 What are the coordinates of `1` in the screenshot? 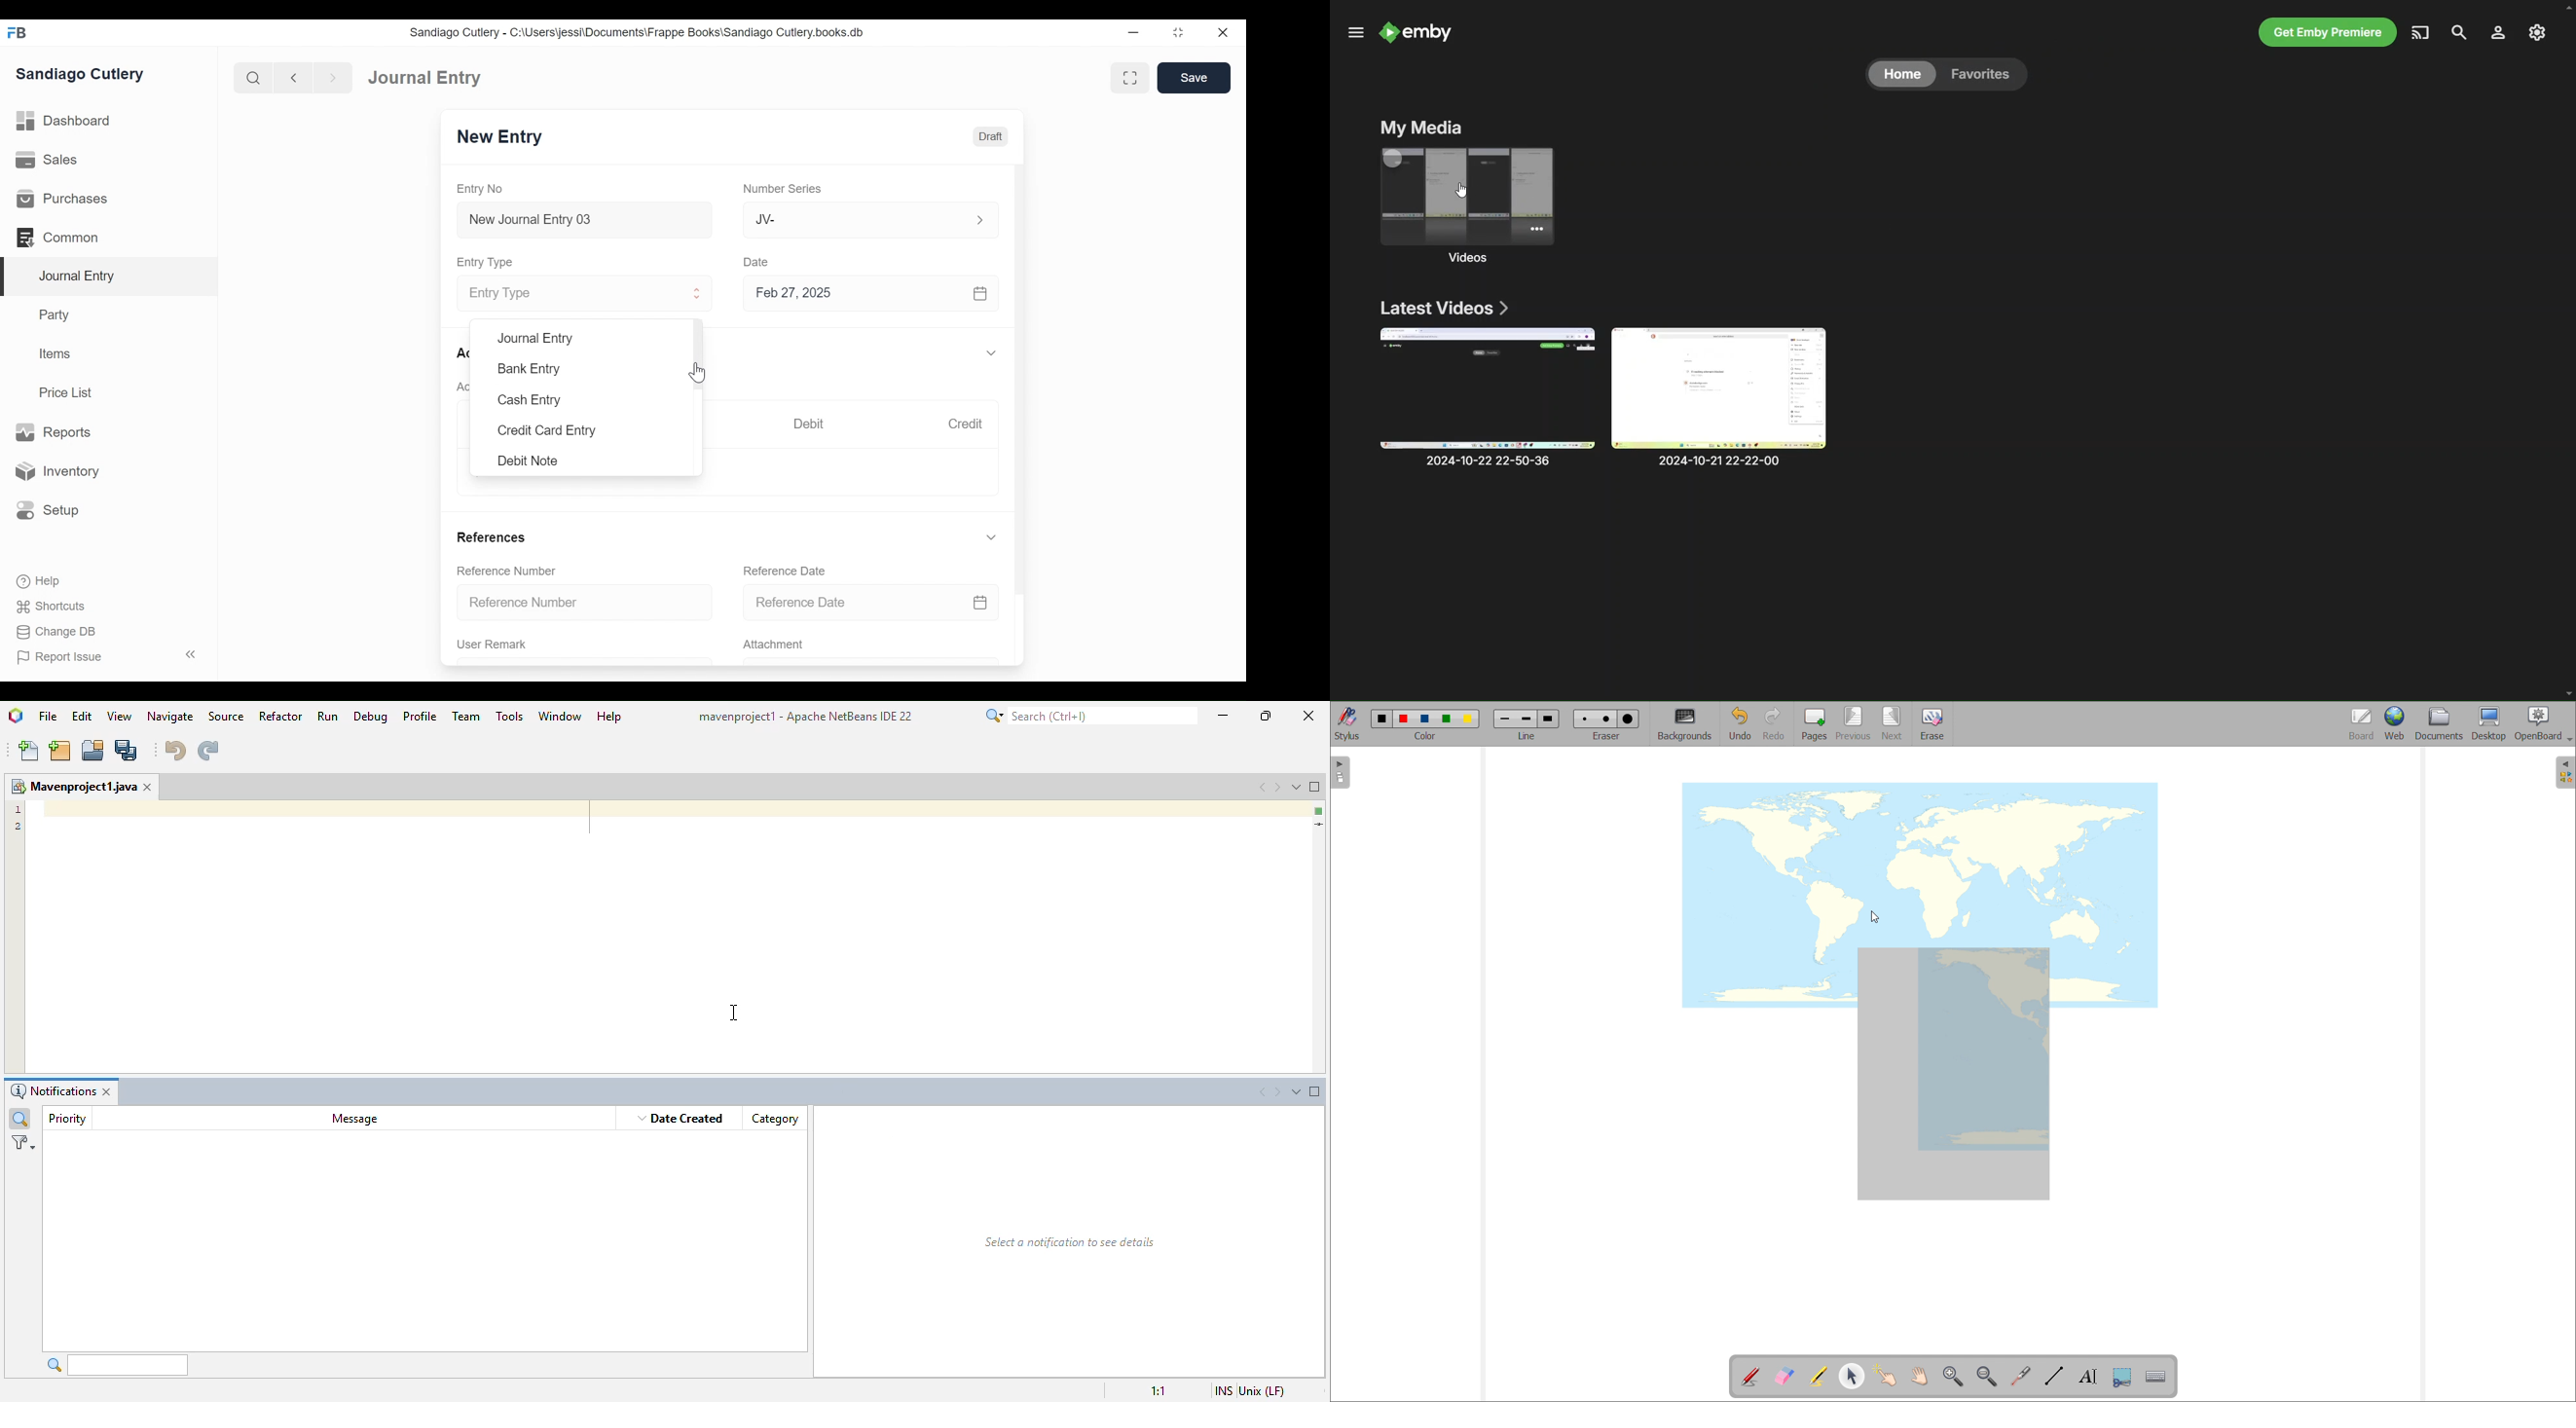 It's located at (18, 808).